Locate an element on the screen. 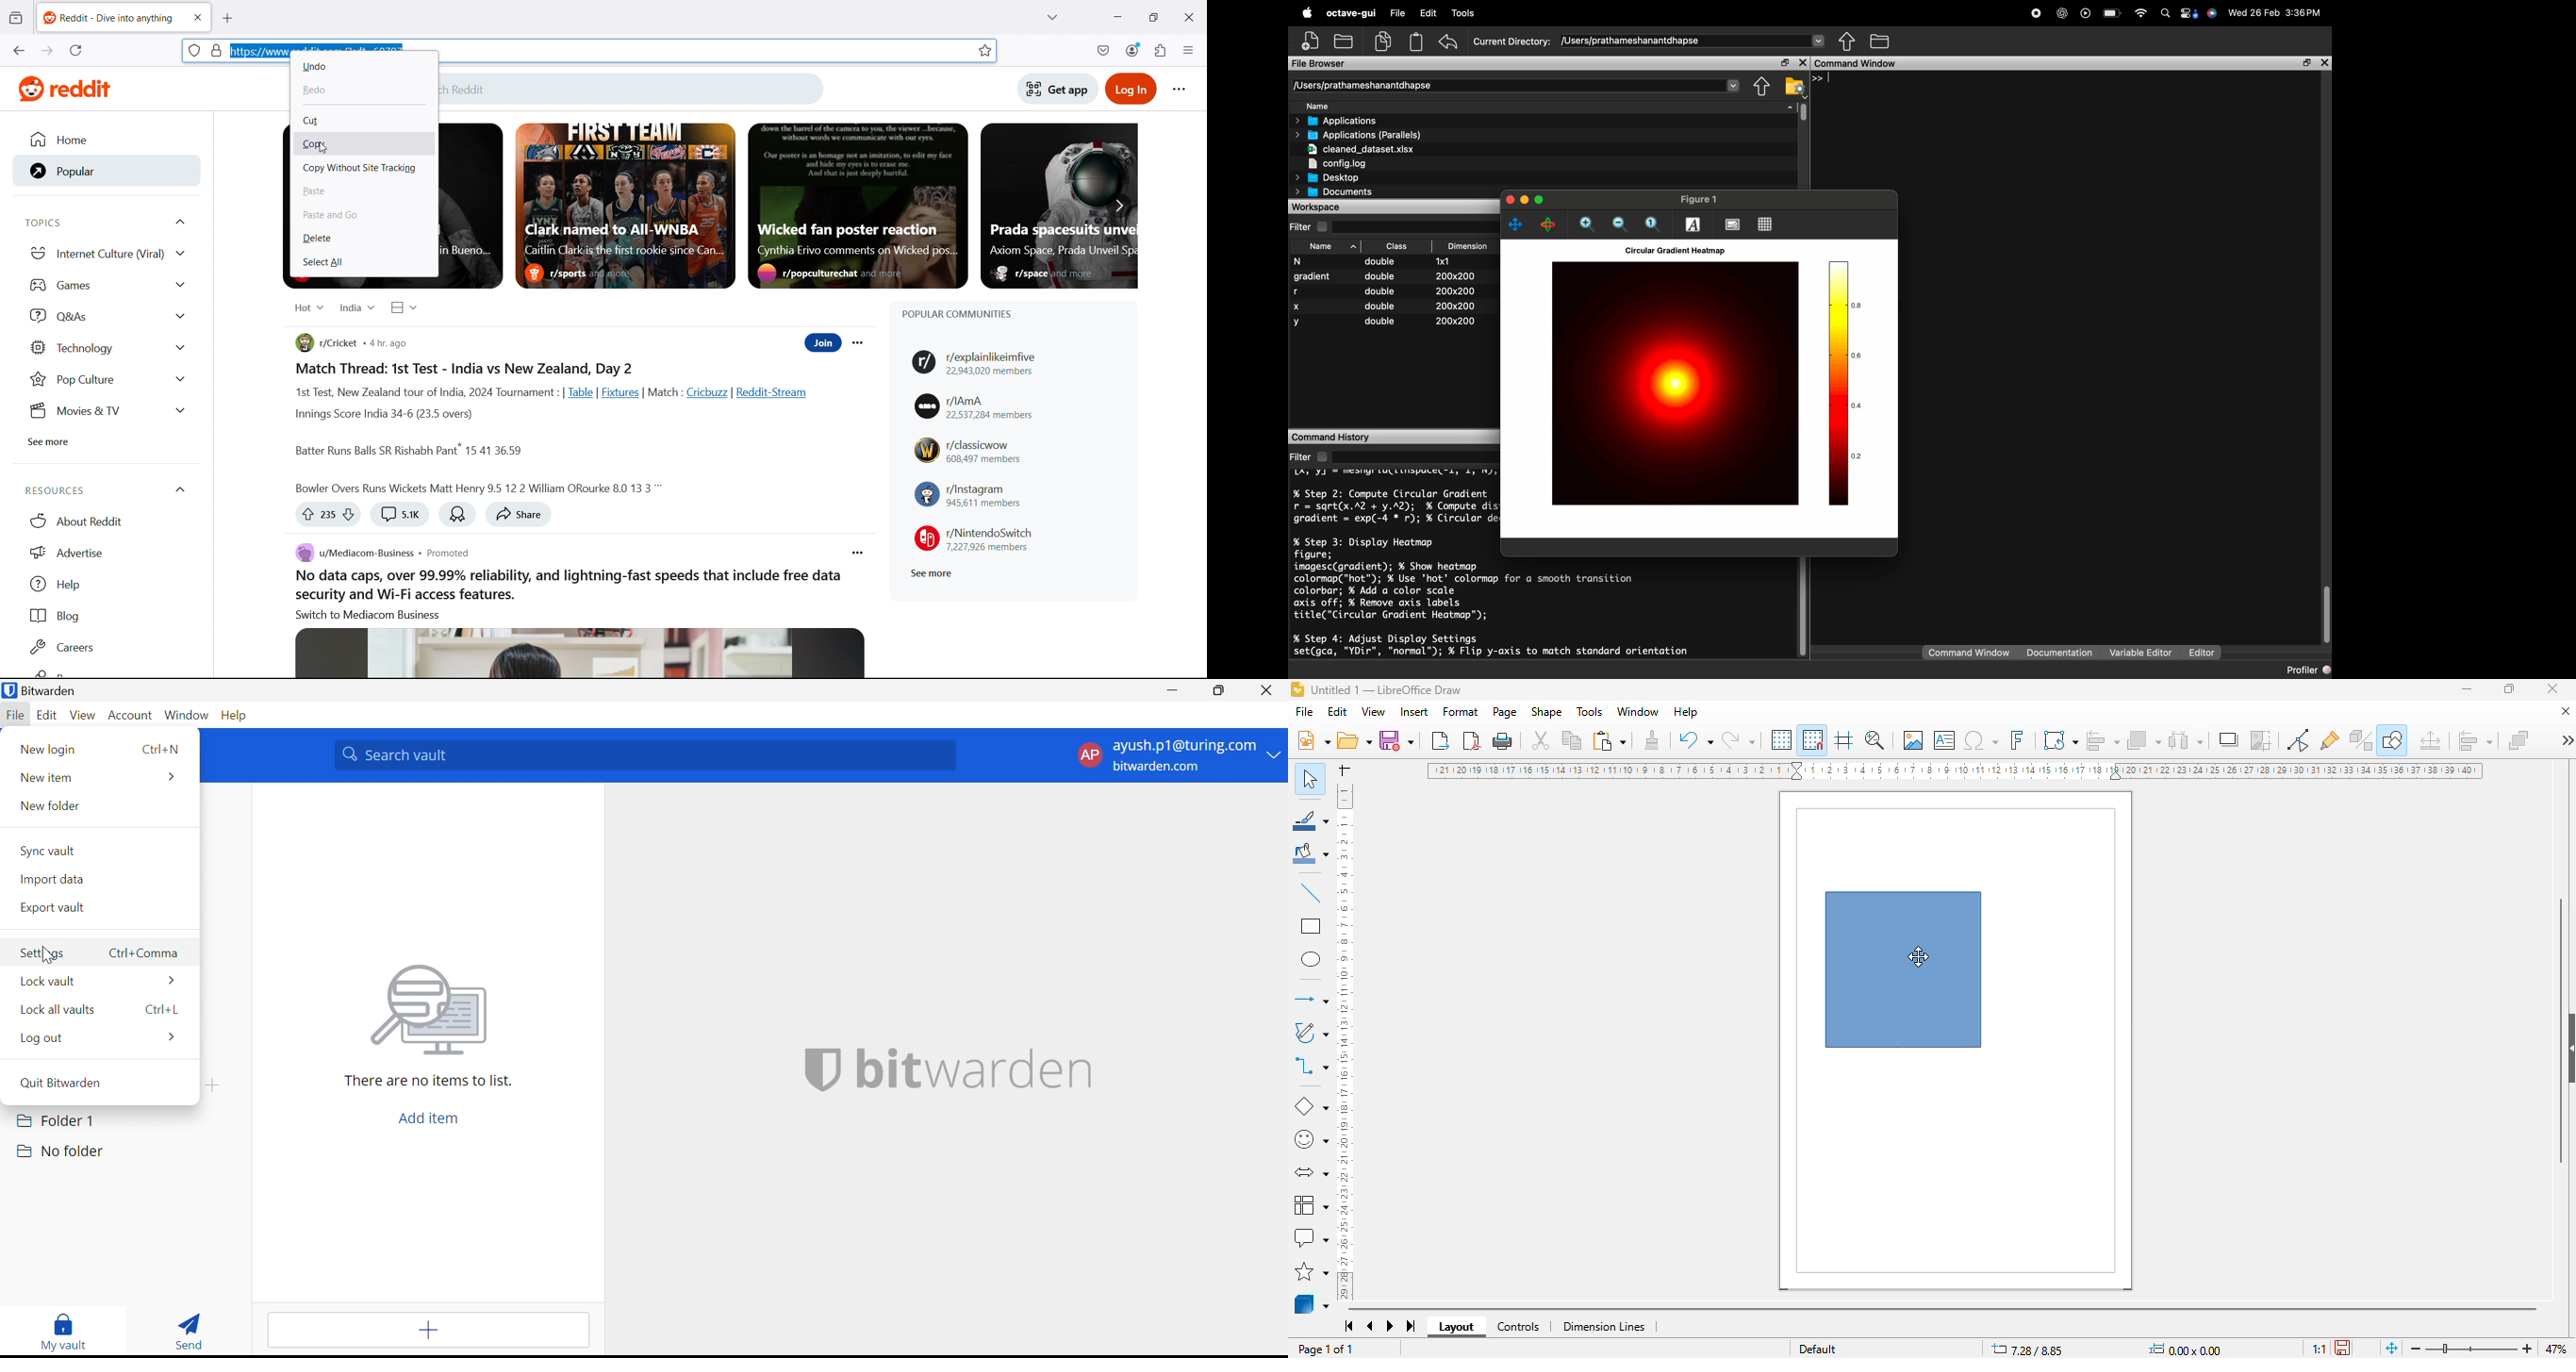  close document is located at coordinates (2565, 711).